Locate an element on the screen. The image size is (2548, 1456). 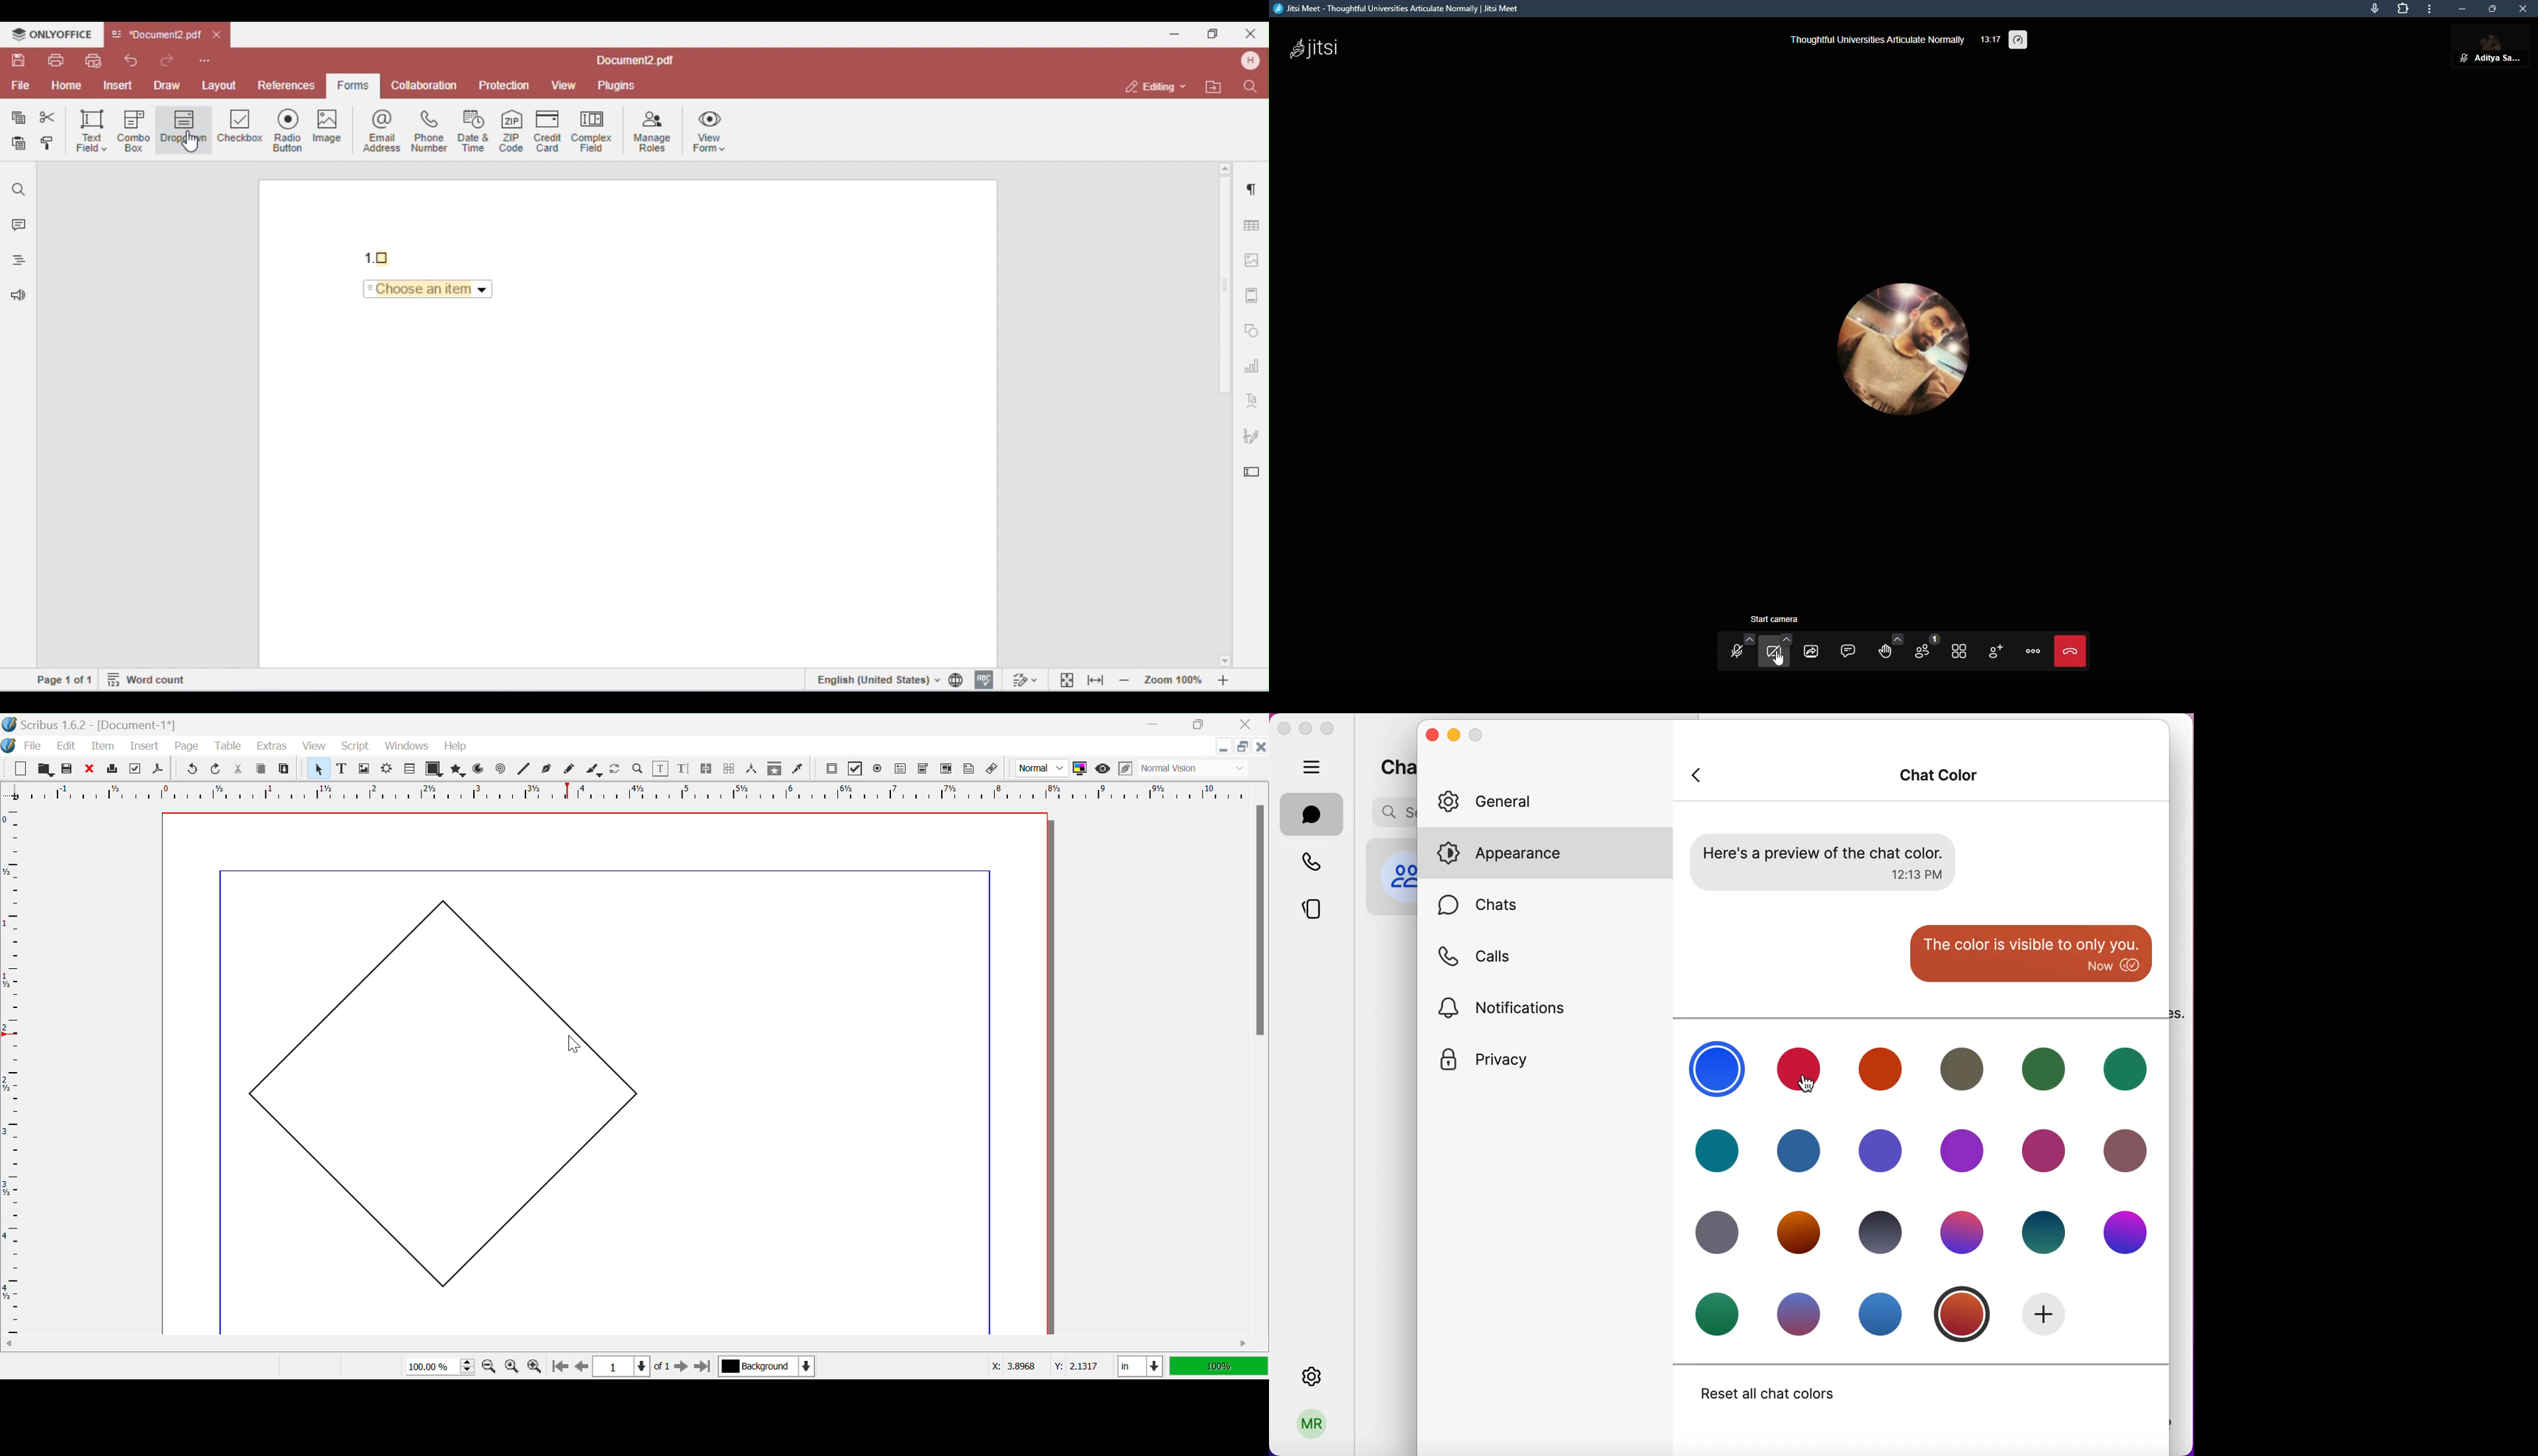
hide bar is located at coordinates (1314, 768).